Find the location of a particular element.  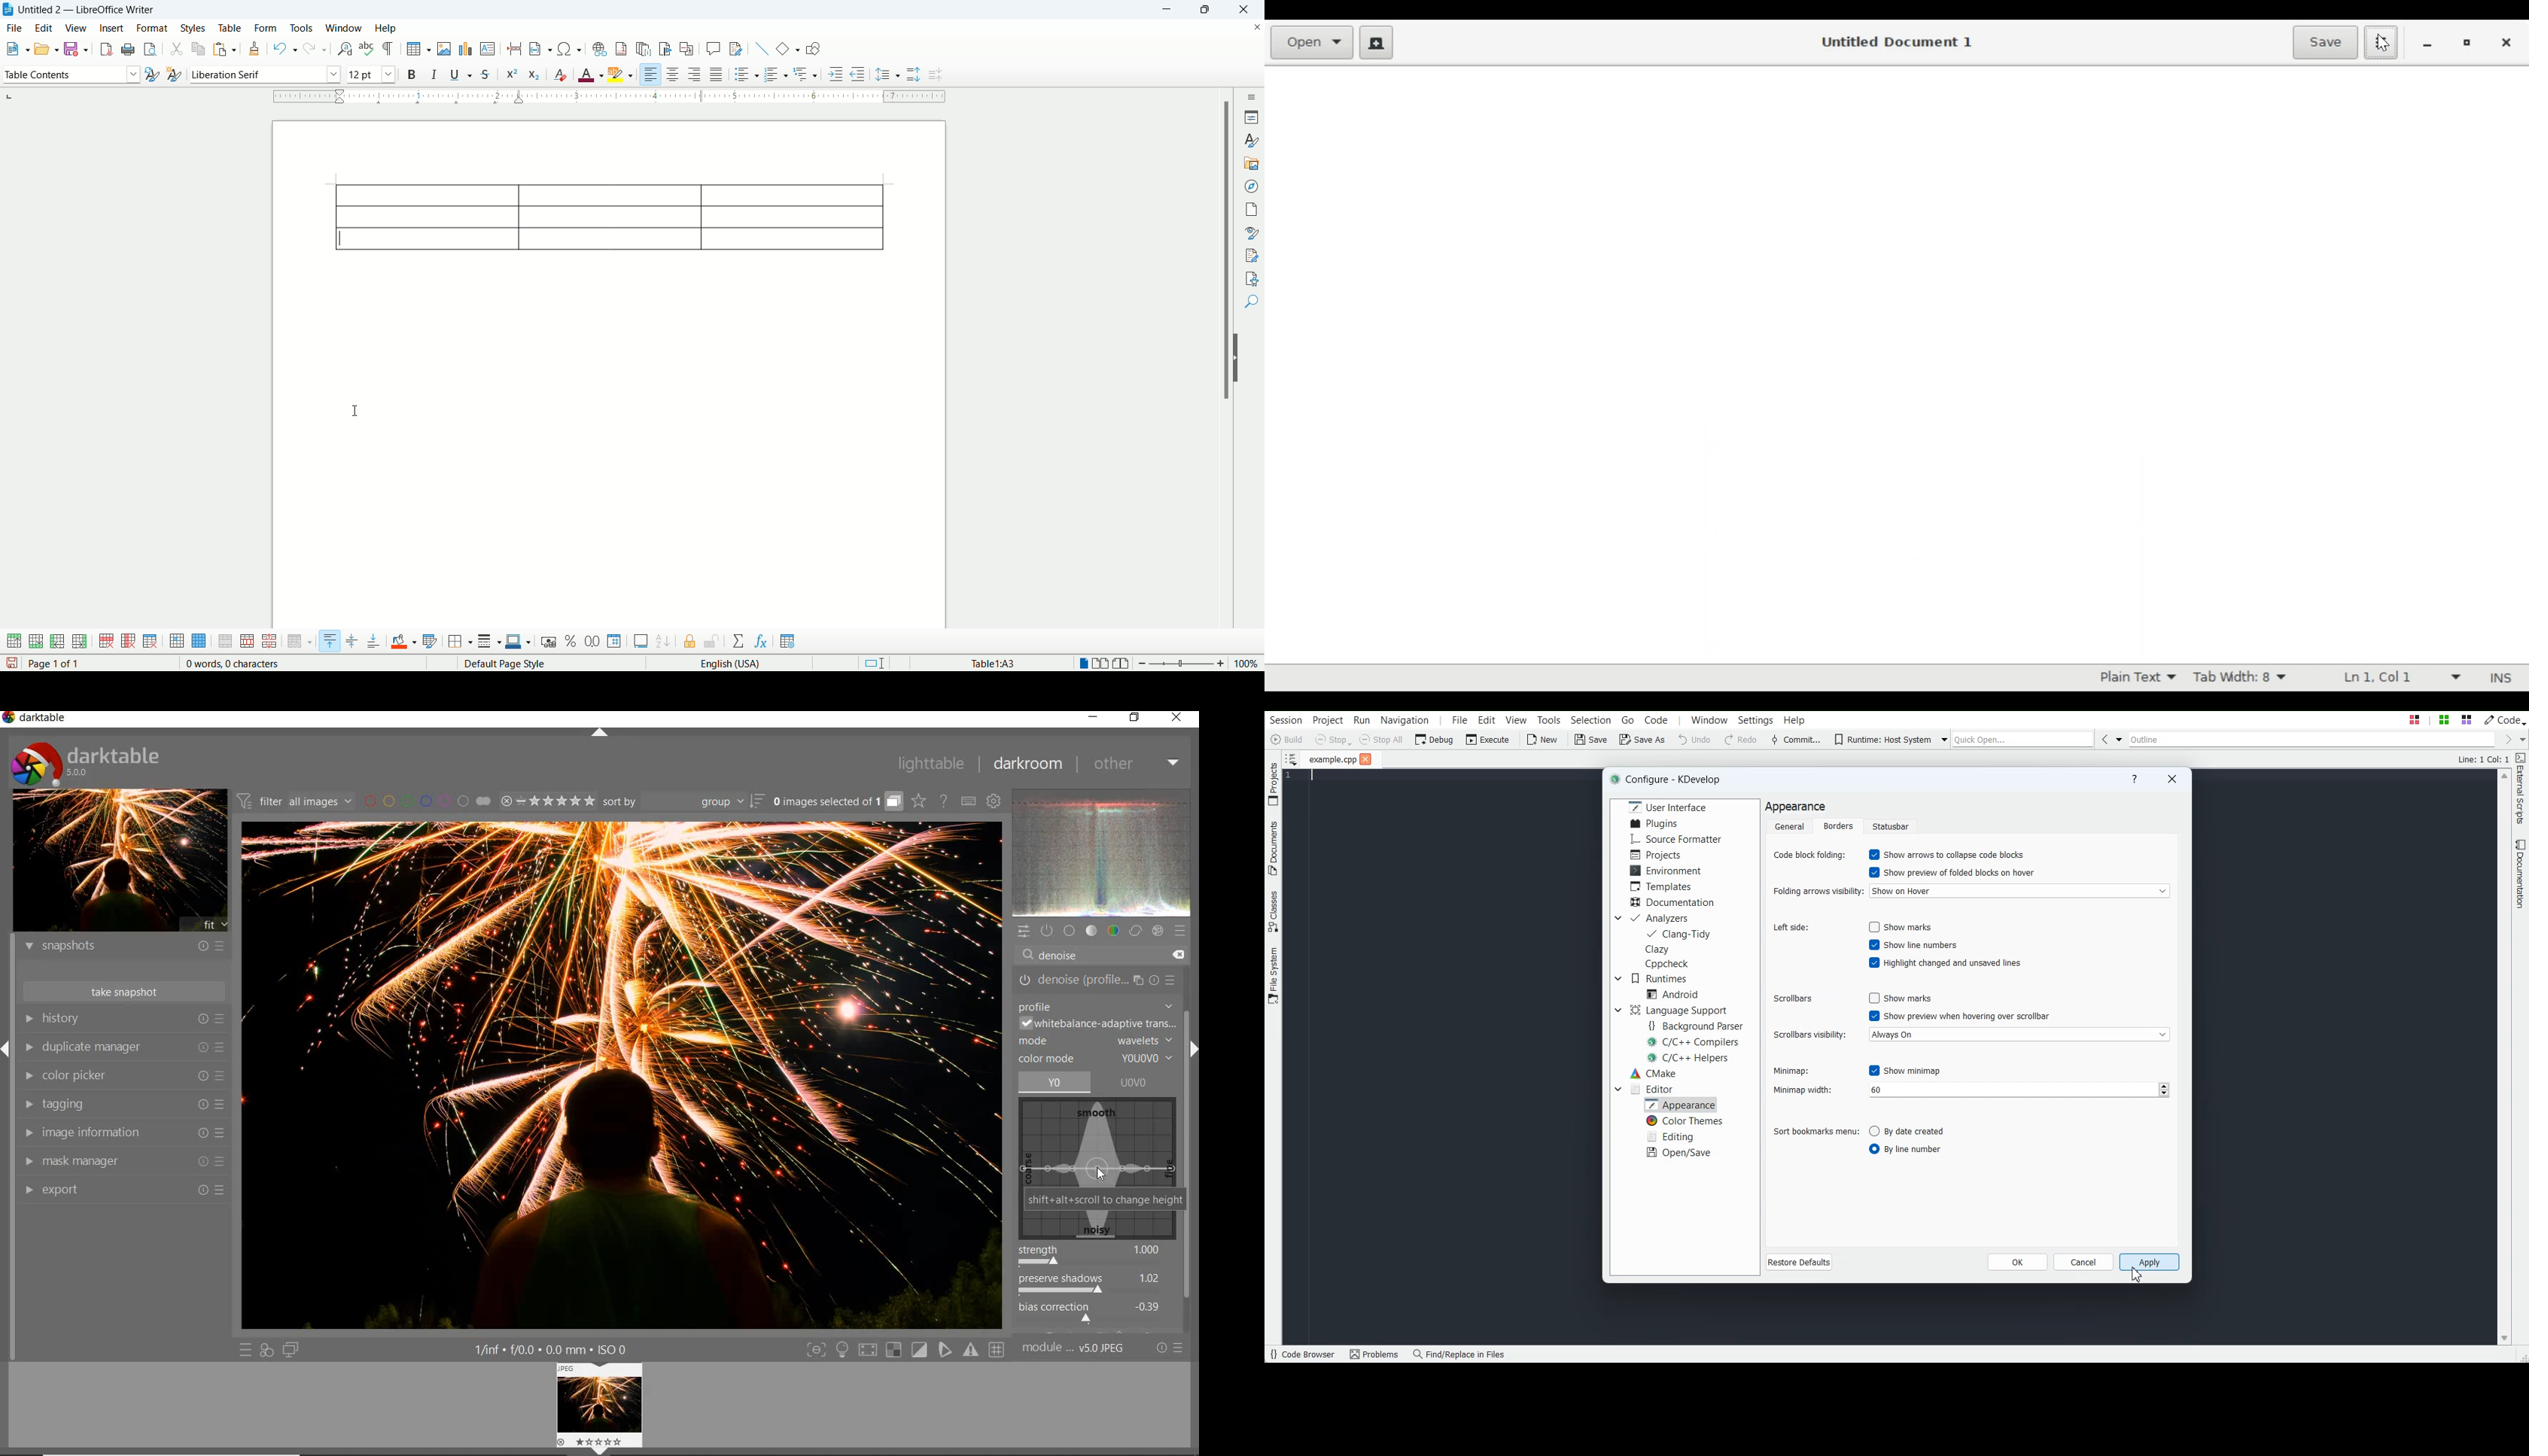

underline is located at coordinates (458, 75).